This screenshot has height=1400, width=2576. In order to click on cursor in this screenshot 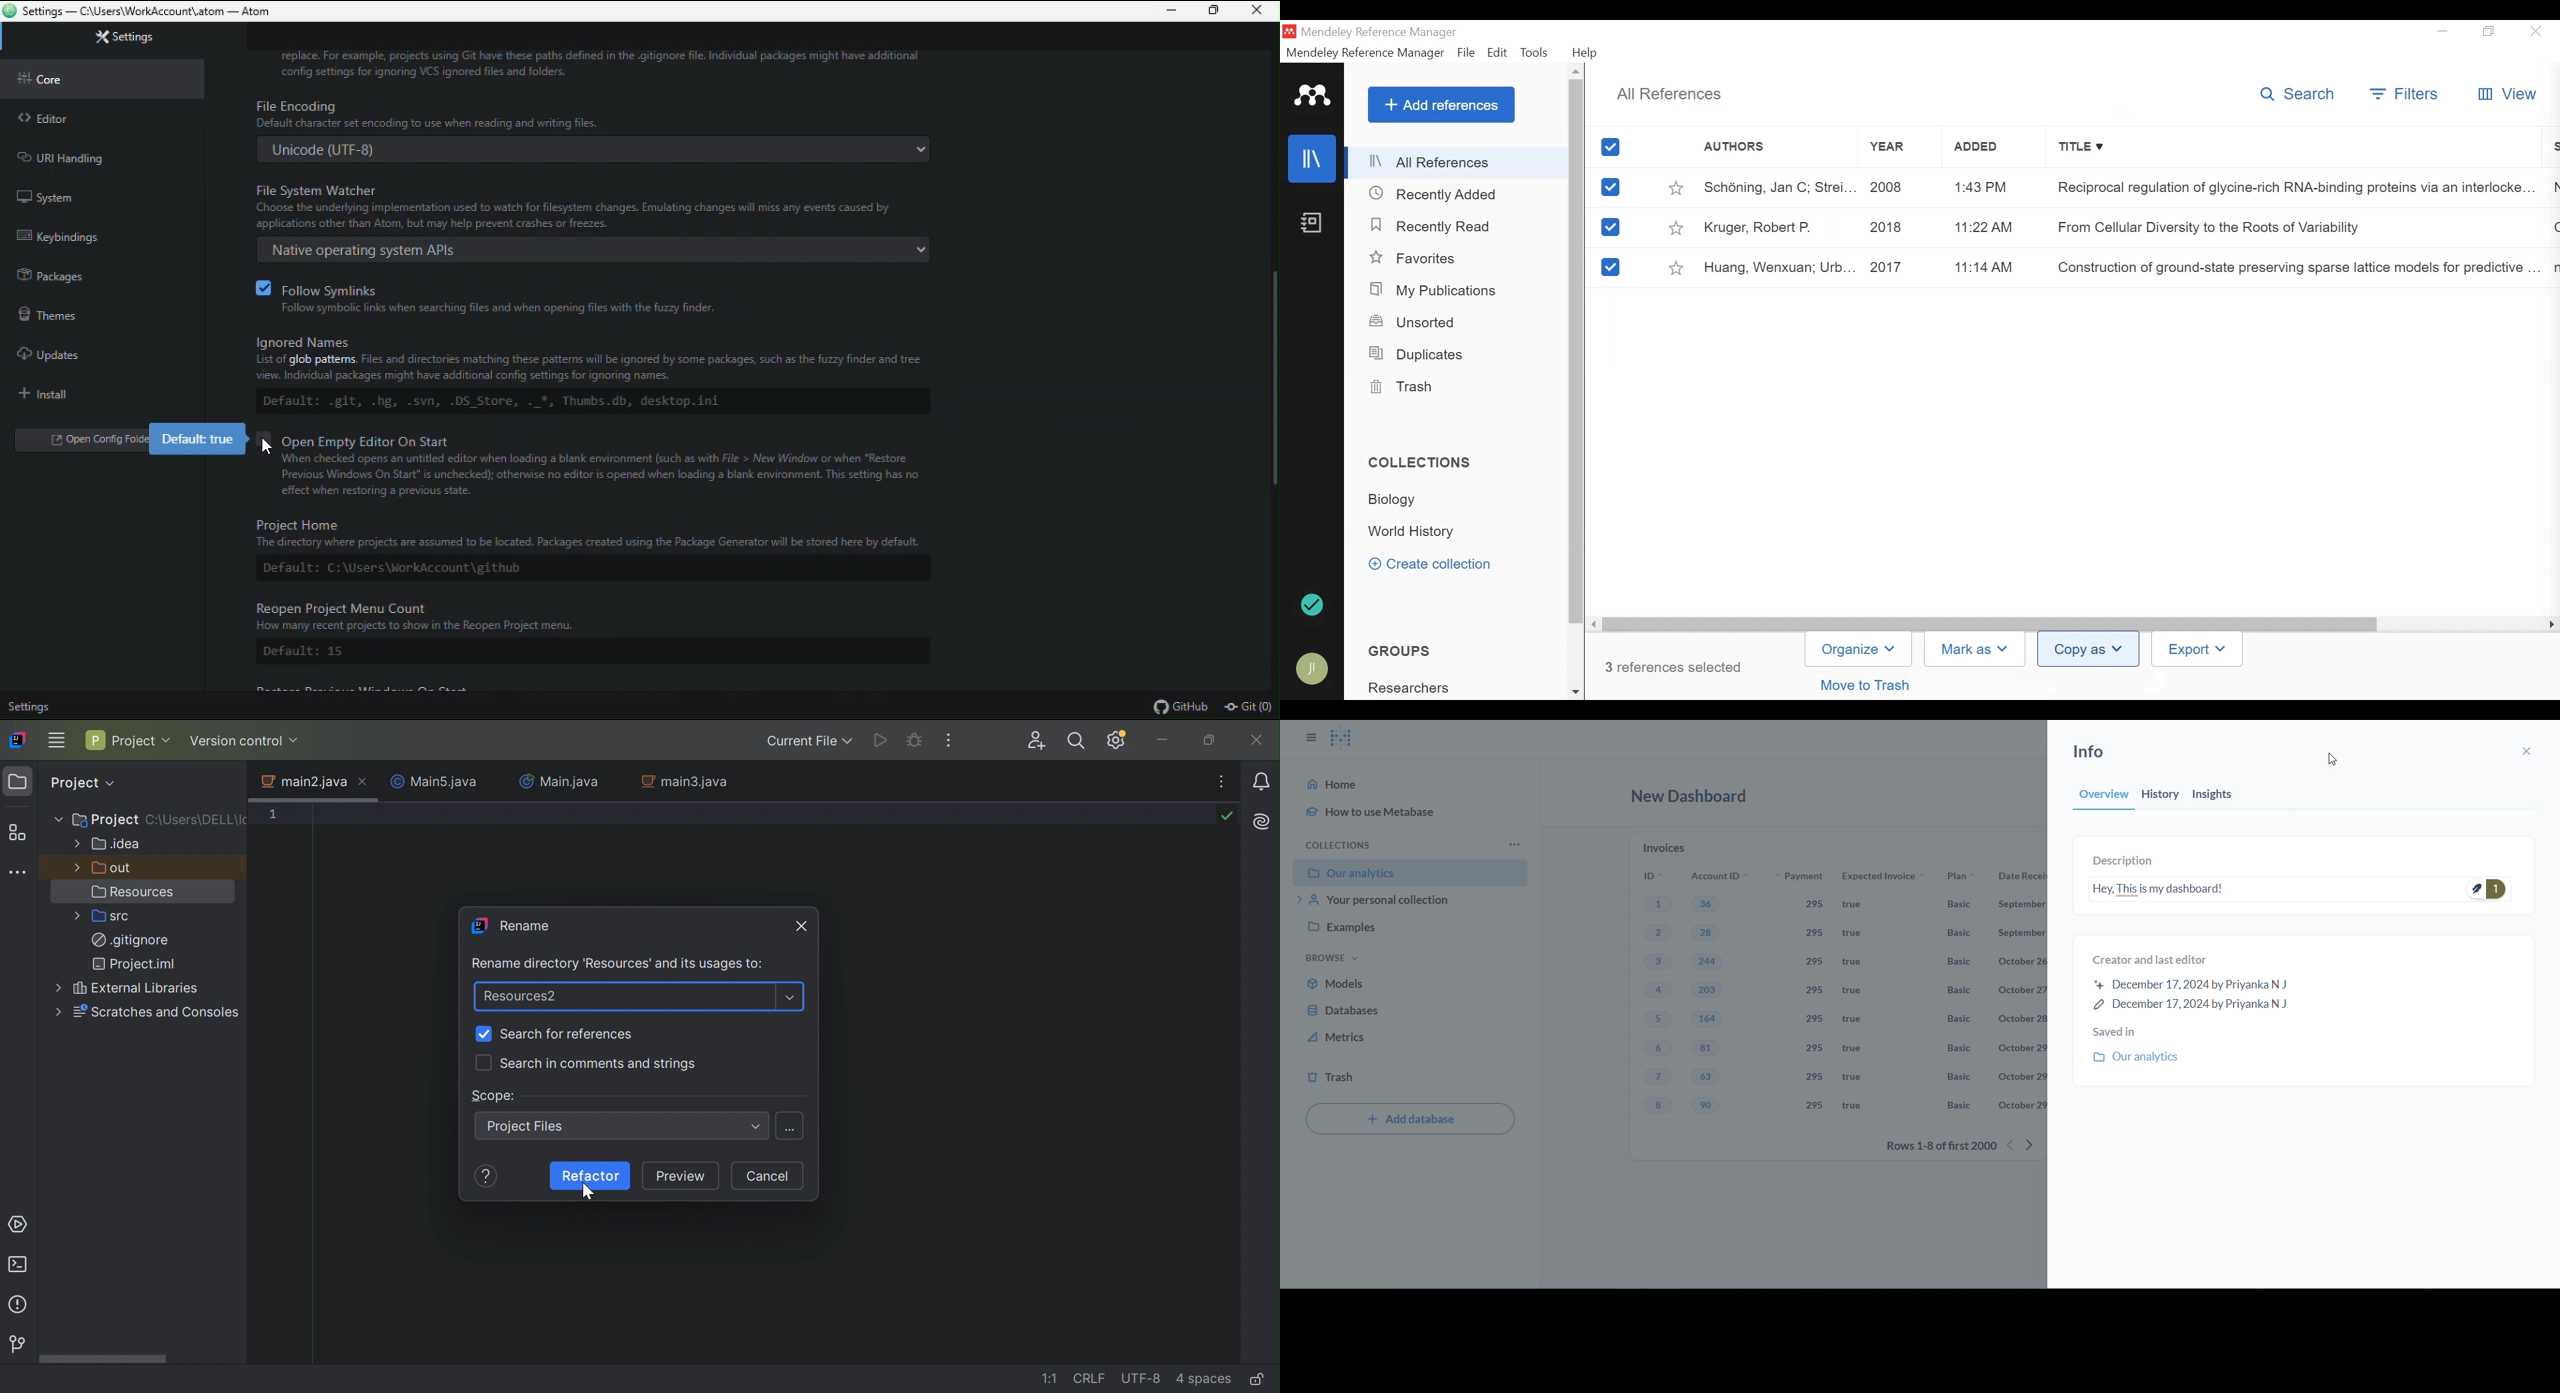, I will do `click(2339, 761)`.